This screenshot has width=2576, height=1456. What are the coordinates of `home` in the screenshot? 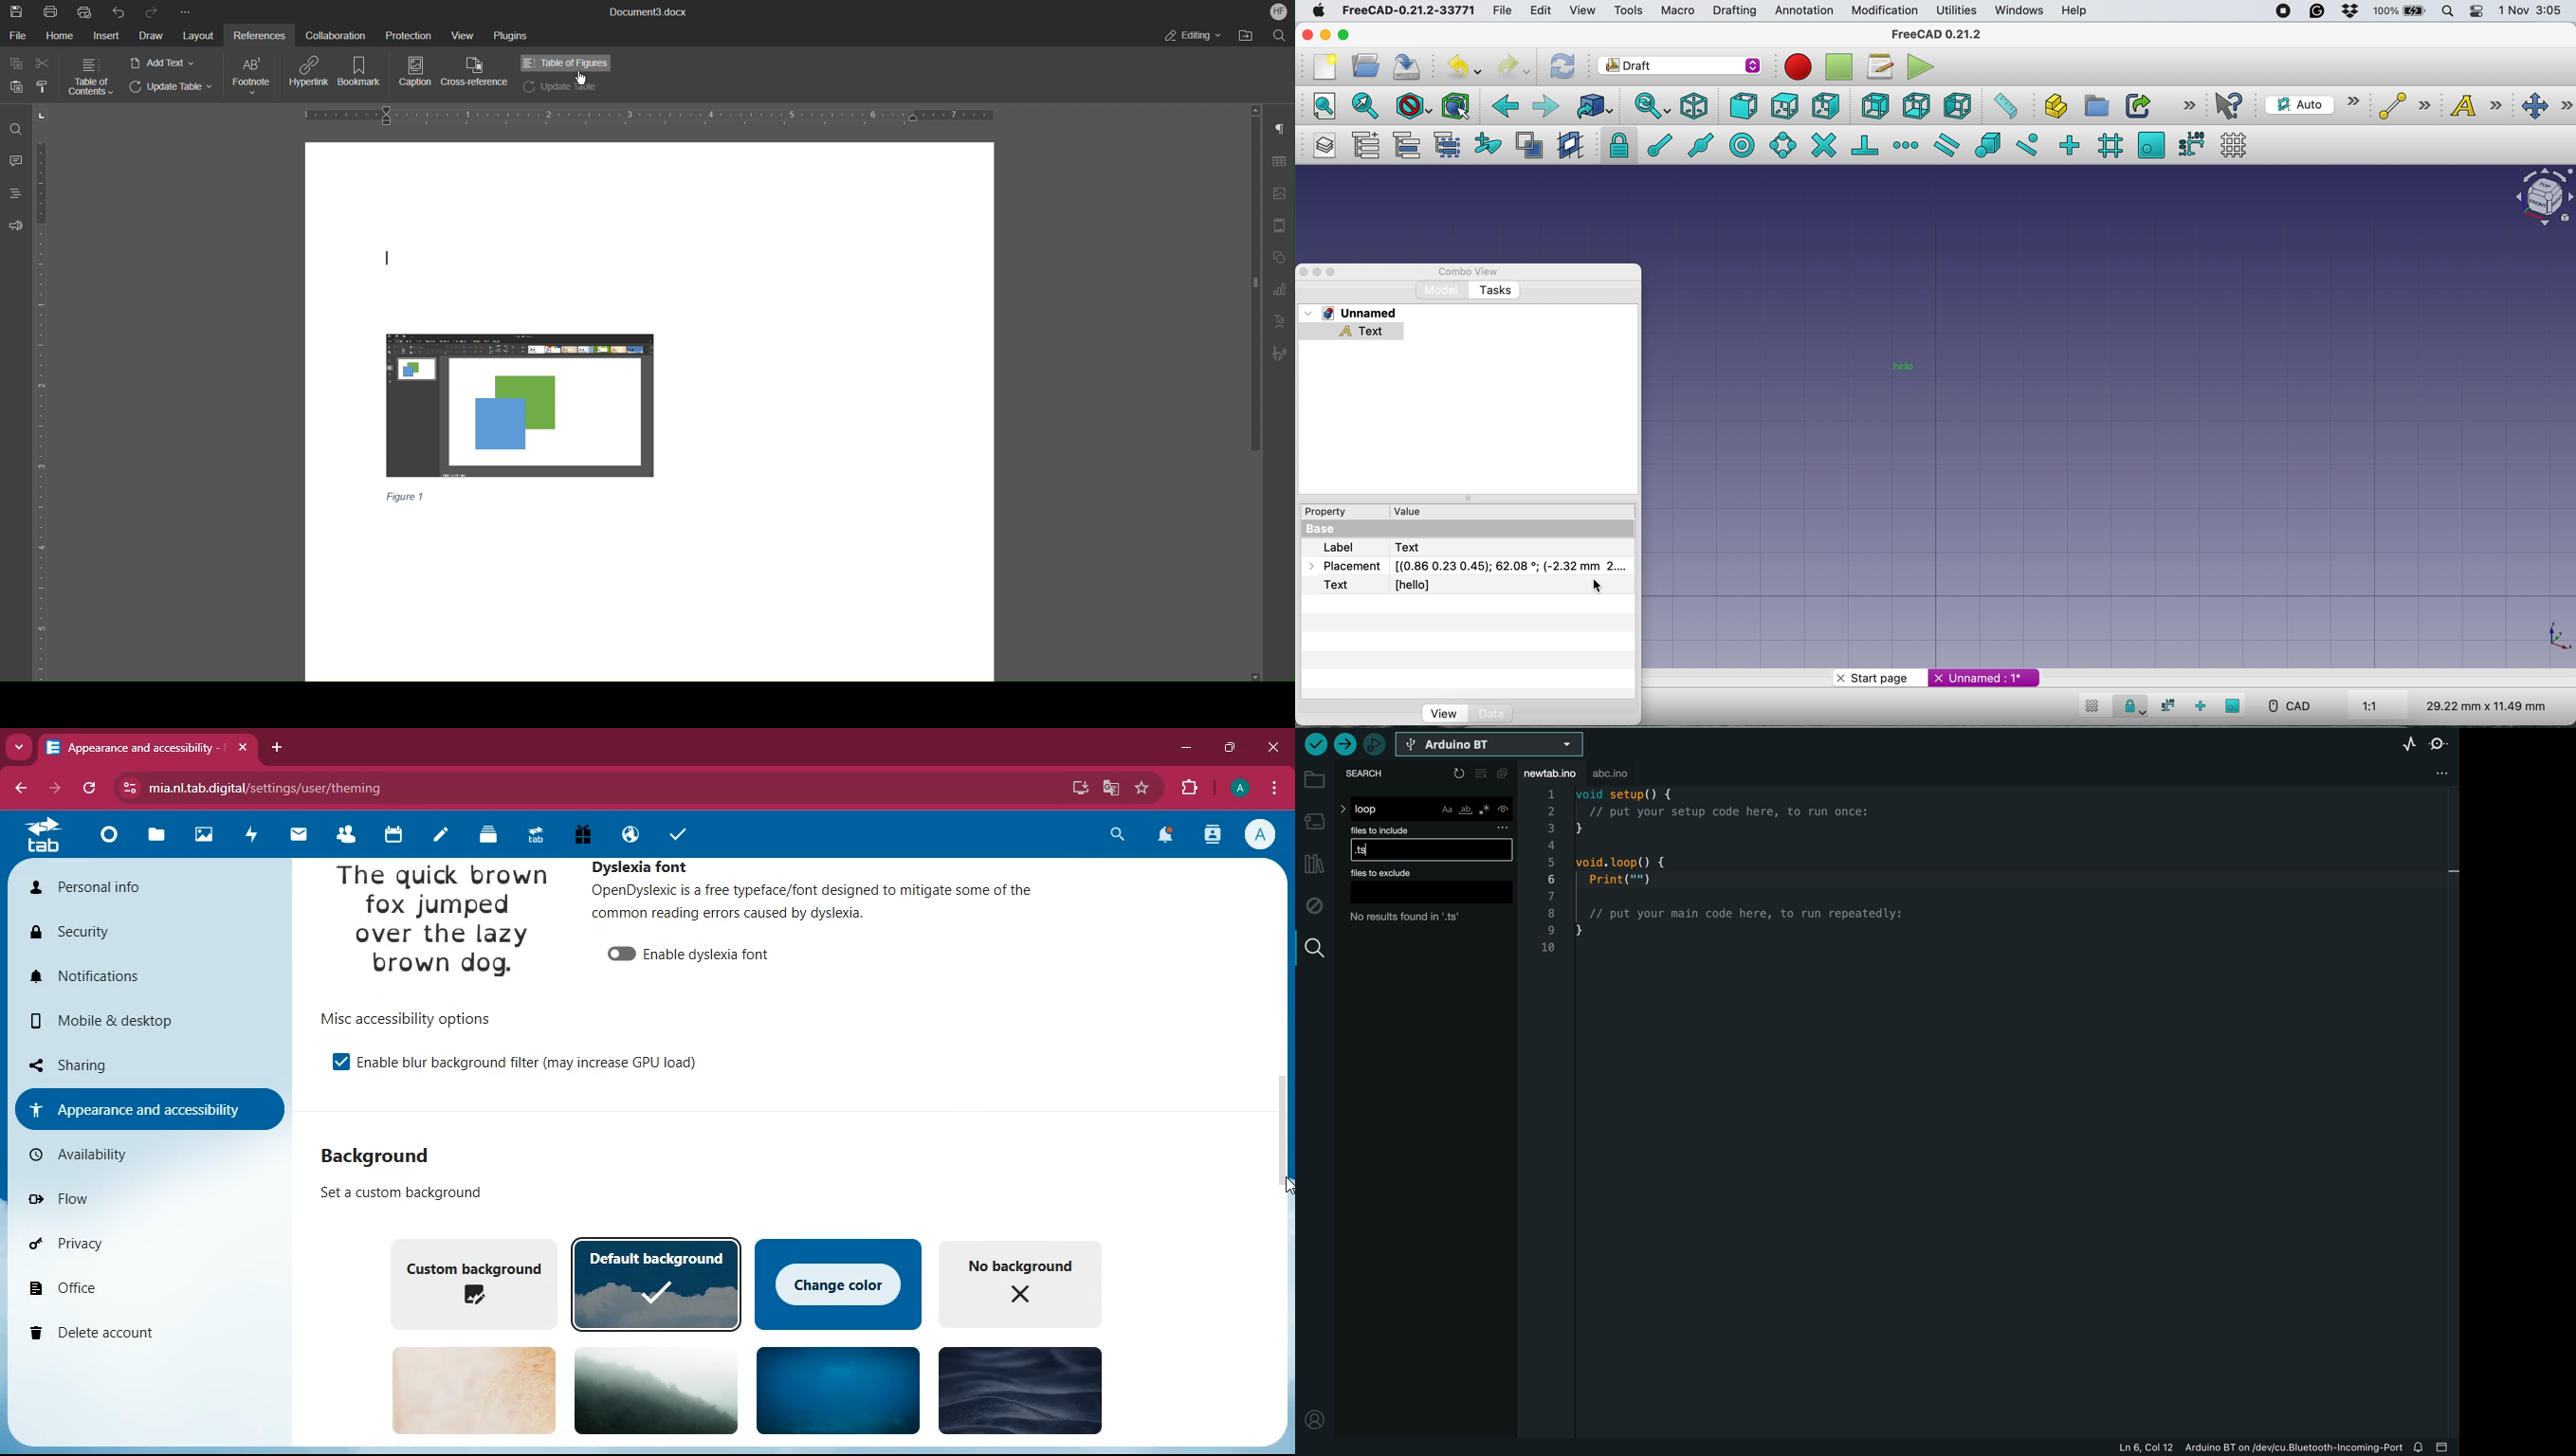 It's located at (106, 840).